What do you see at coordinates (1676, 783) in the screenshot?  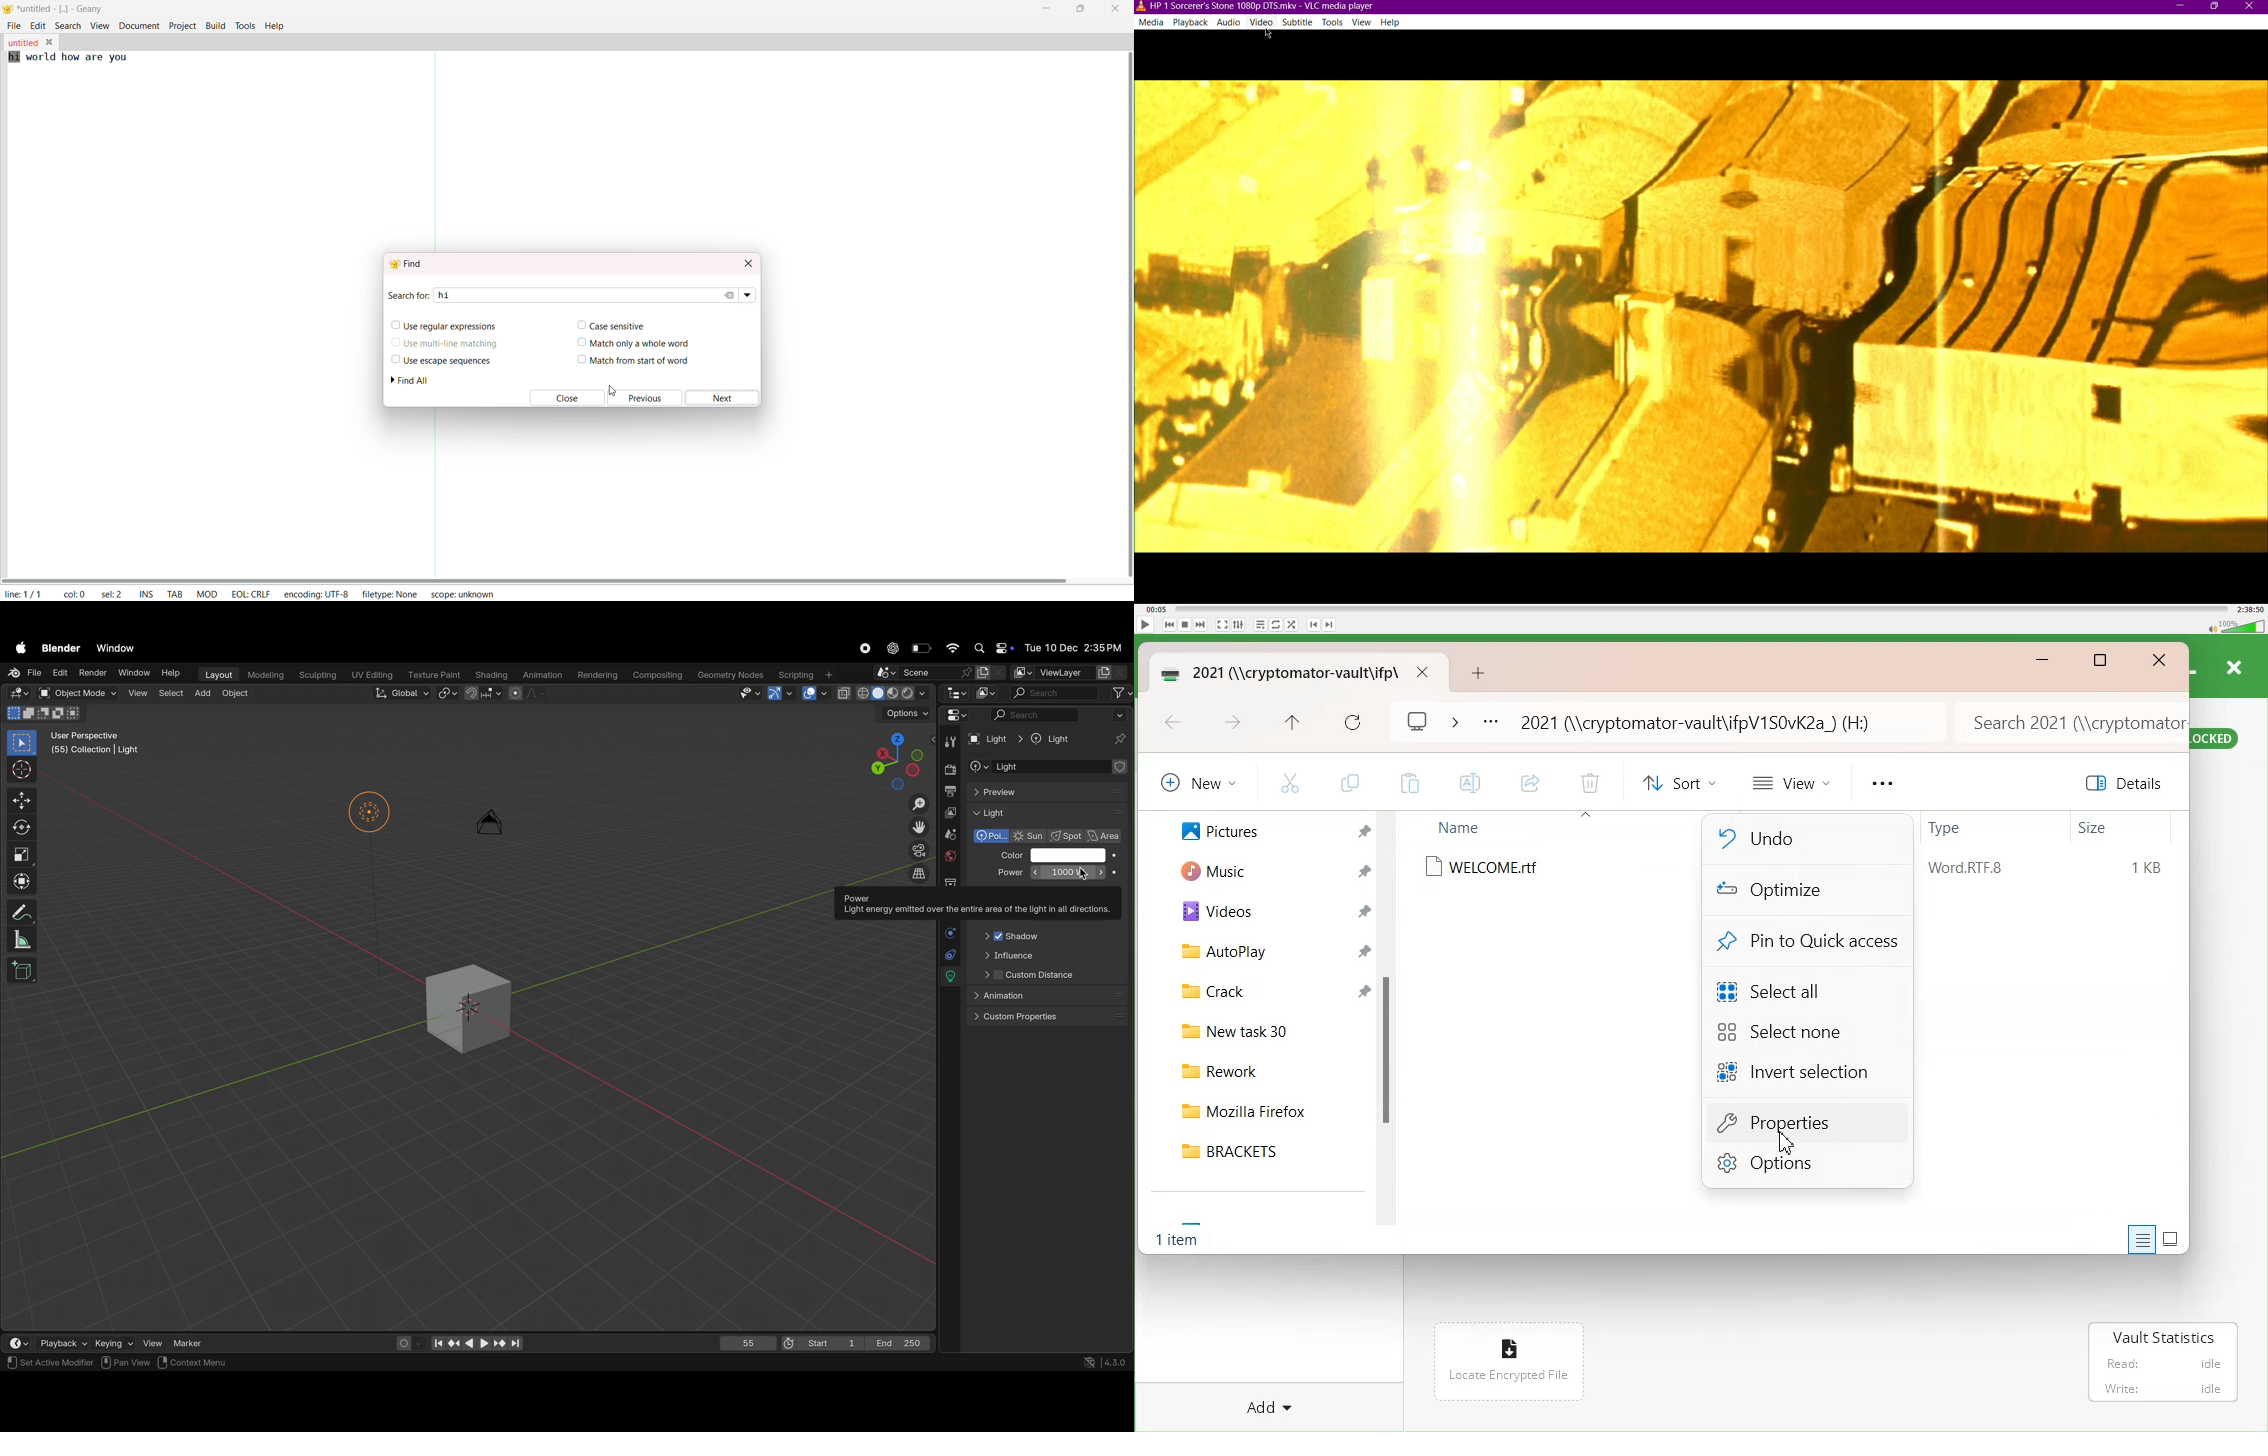 I see `Sort` at bounding box center [1676, 783].